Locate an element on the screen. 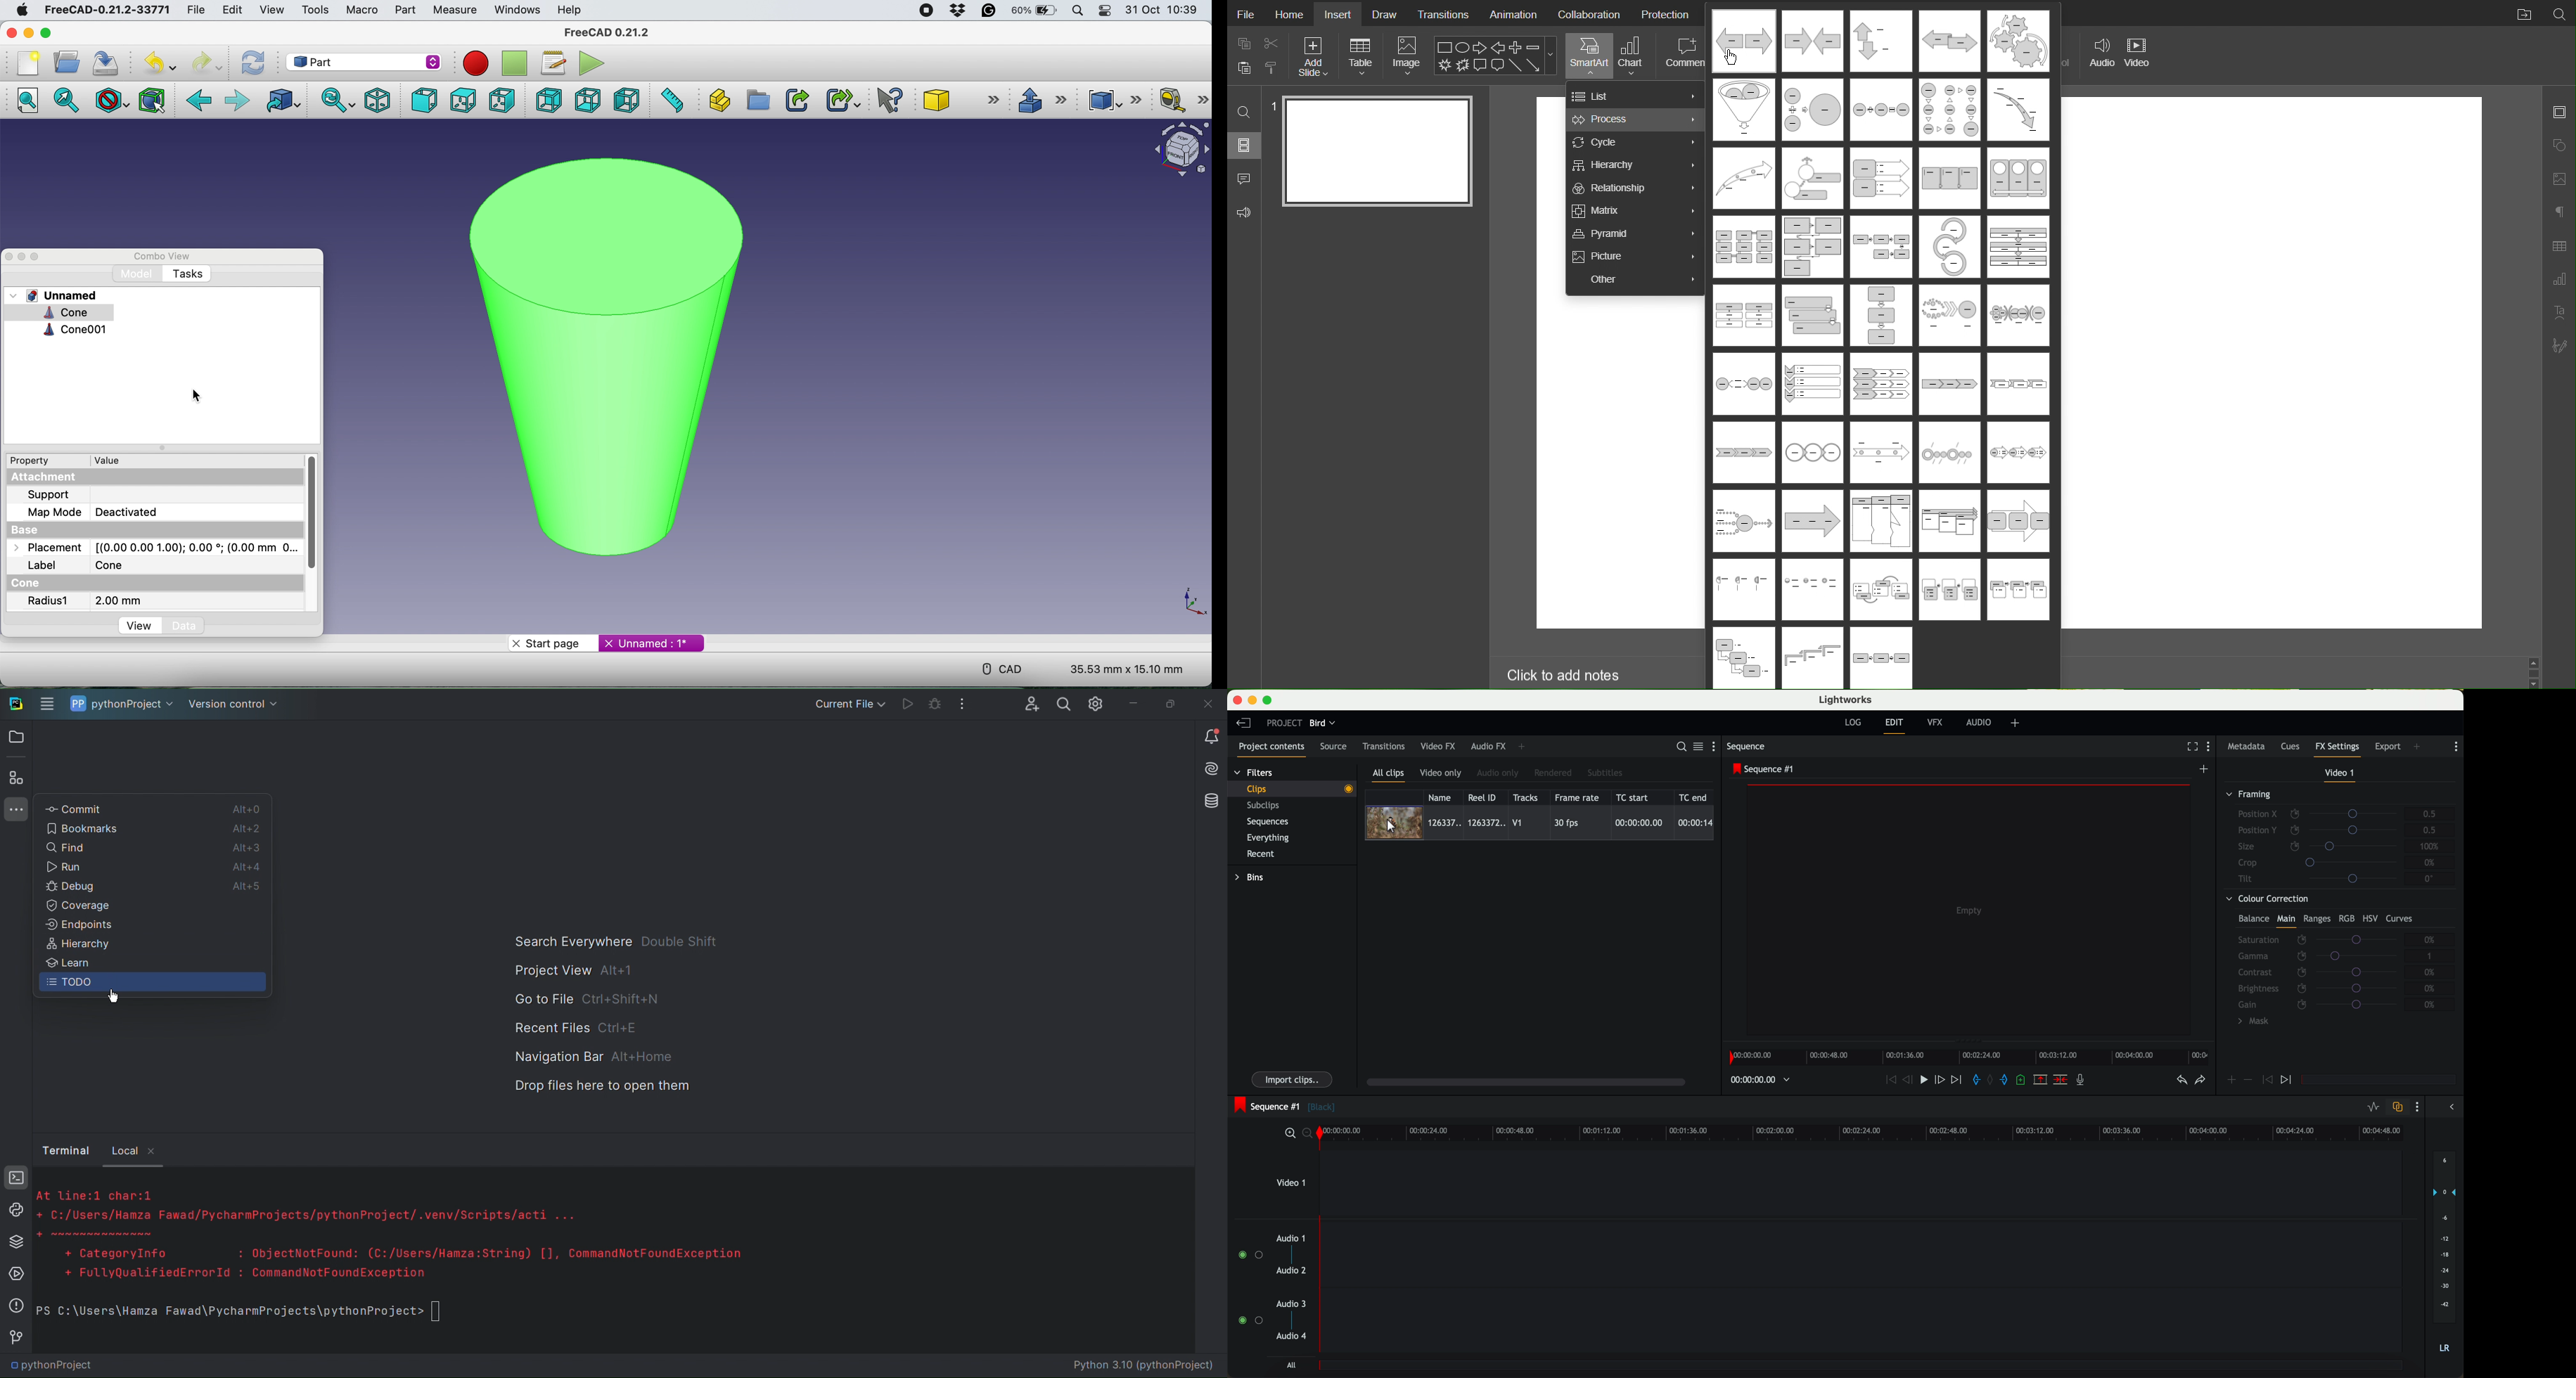 The image size is (2576, 1400). system logo is located at coordinates (16, 9).